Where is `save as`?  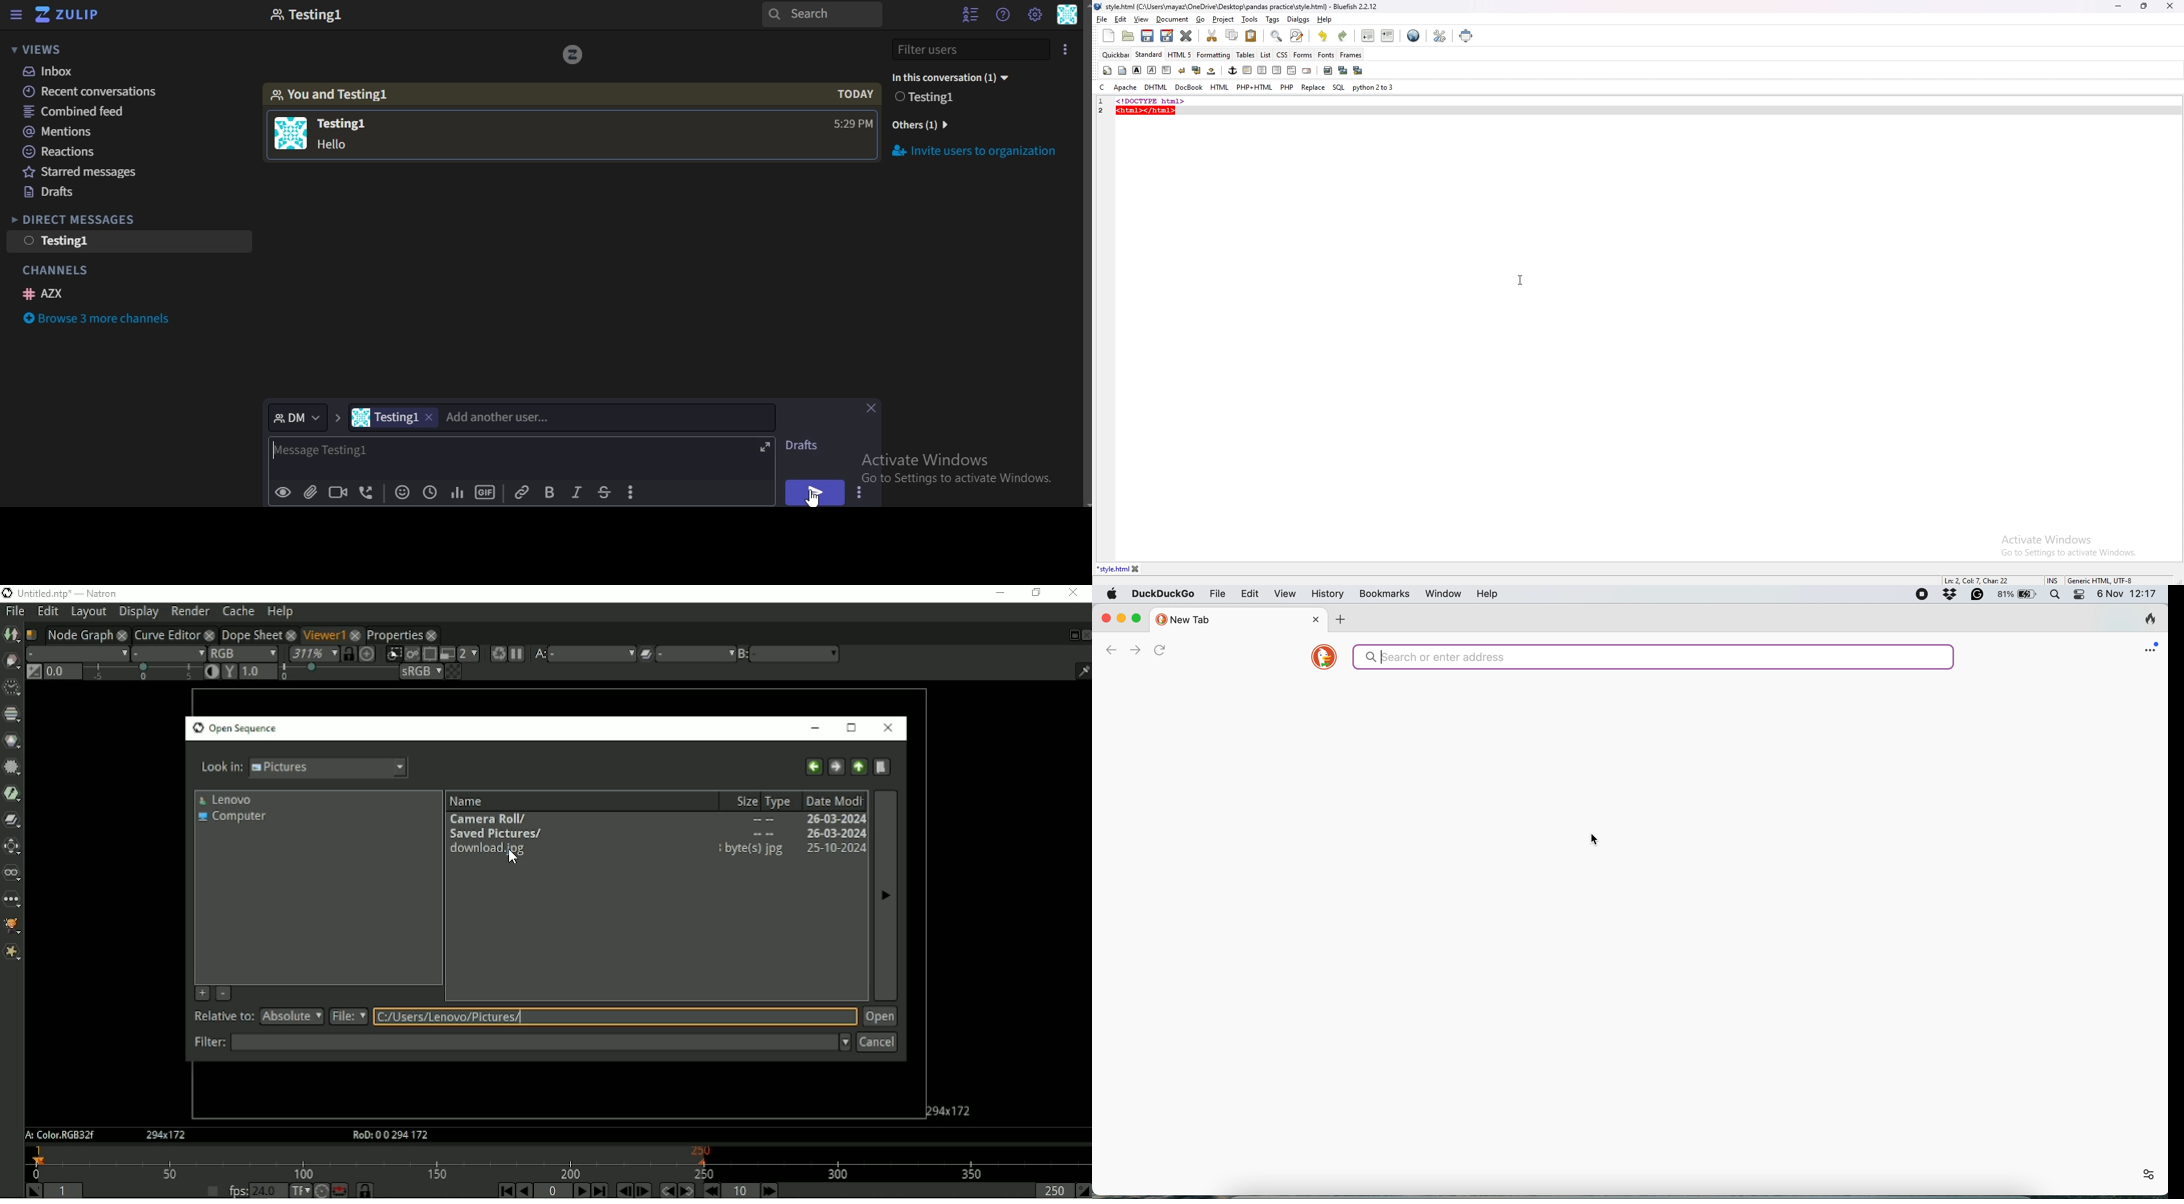 save as is located at coordinates (1167, 36).